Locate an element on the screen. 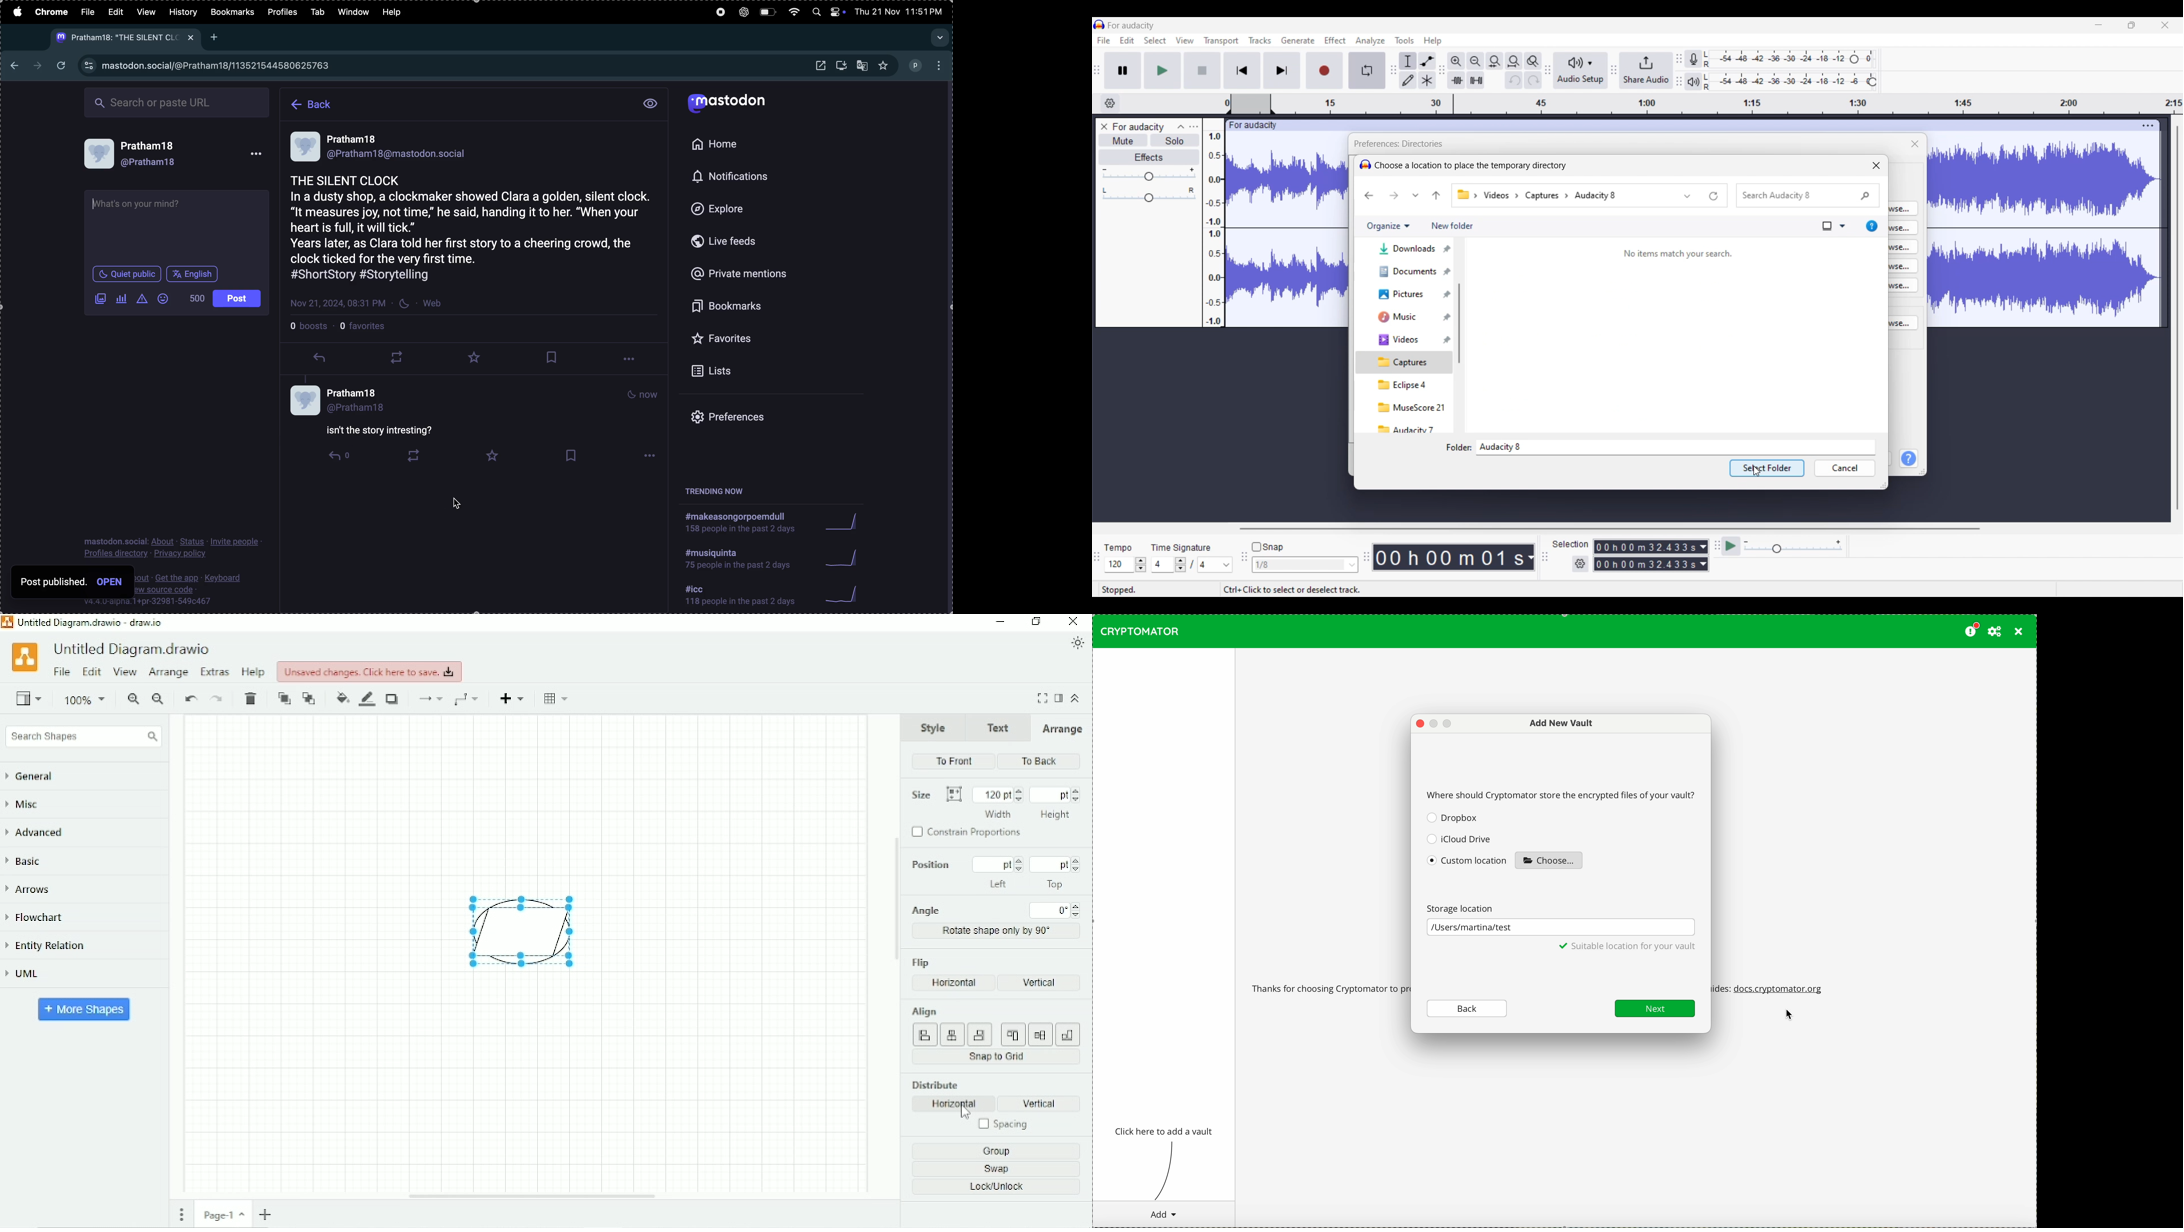  timestamp is located at coordinates (1704, 104).